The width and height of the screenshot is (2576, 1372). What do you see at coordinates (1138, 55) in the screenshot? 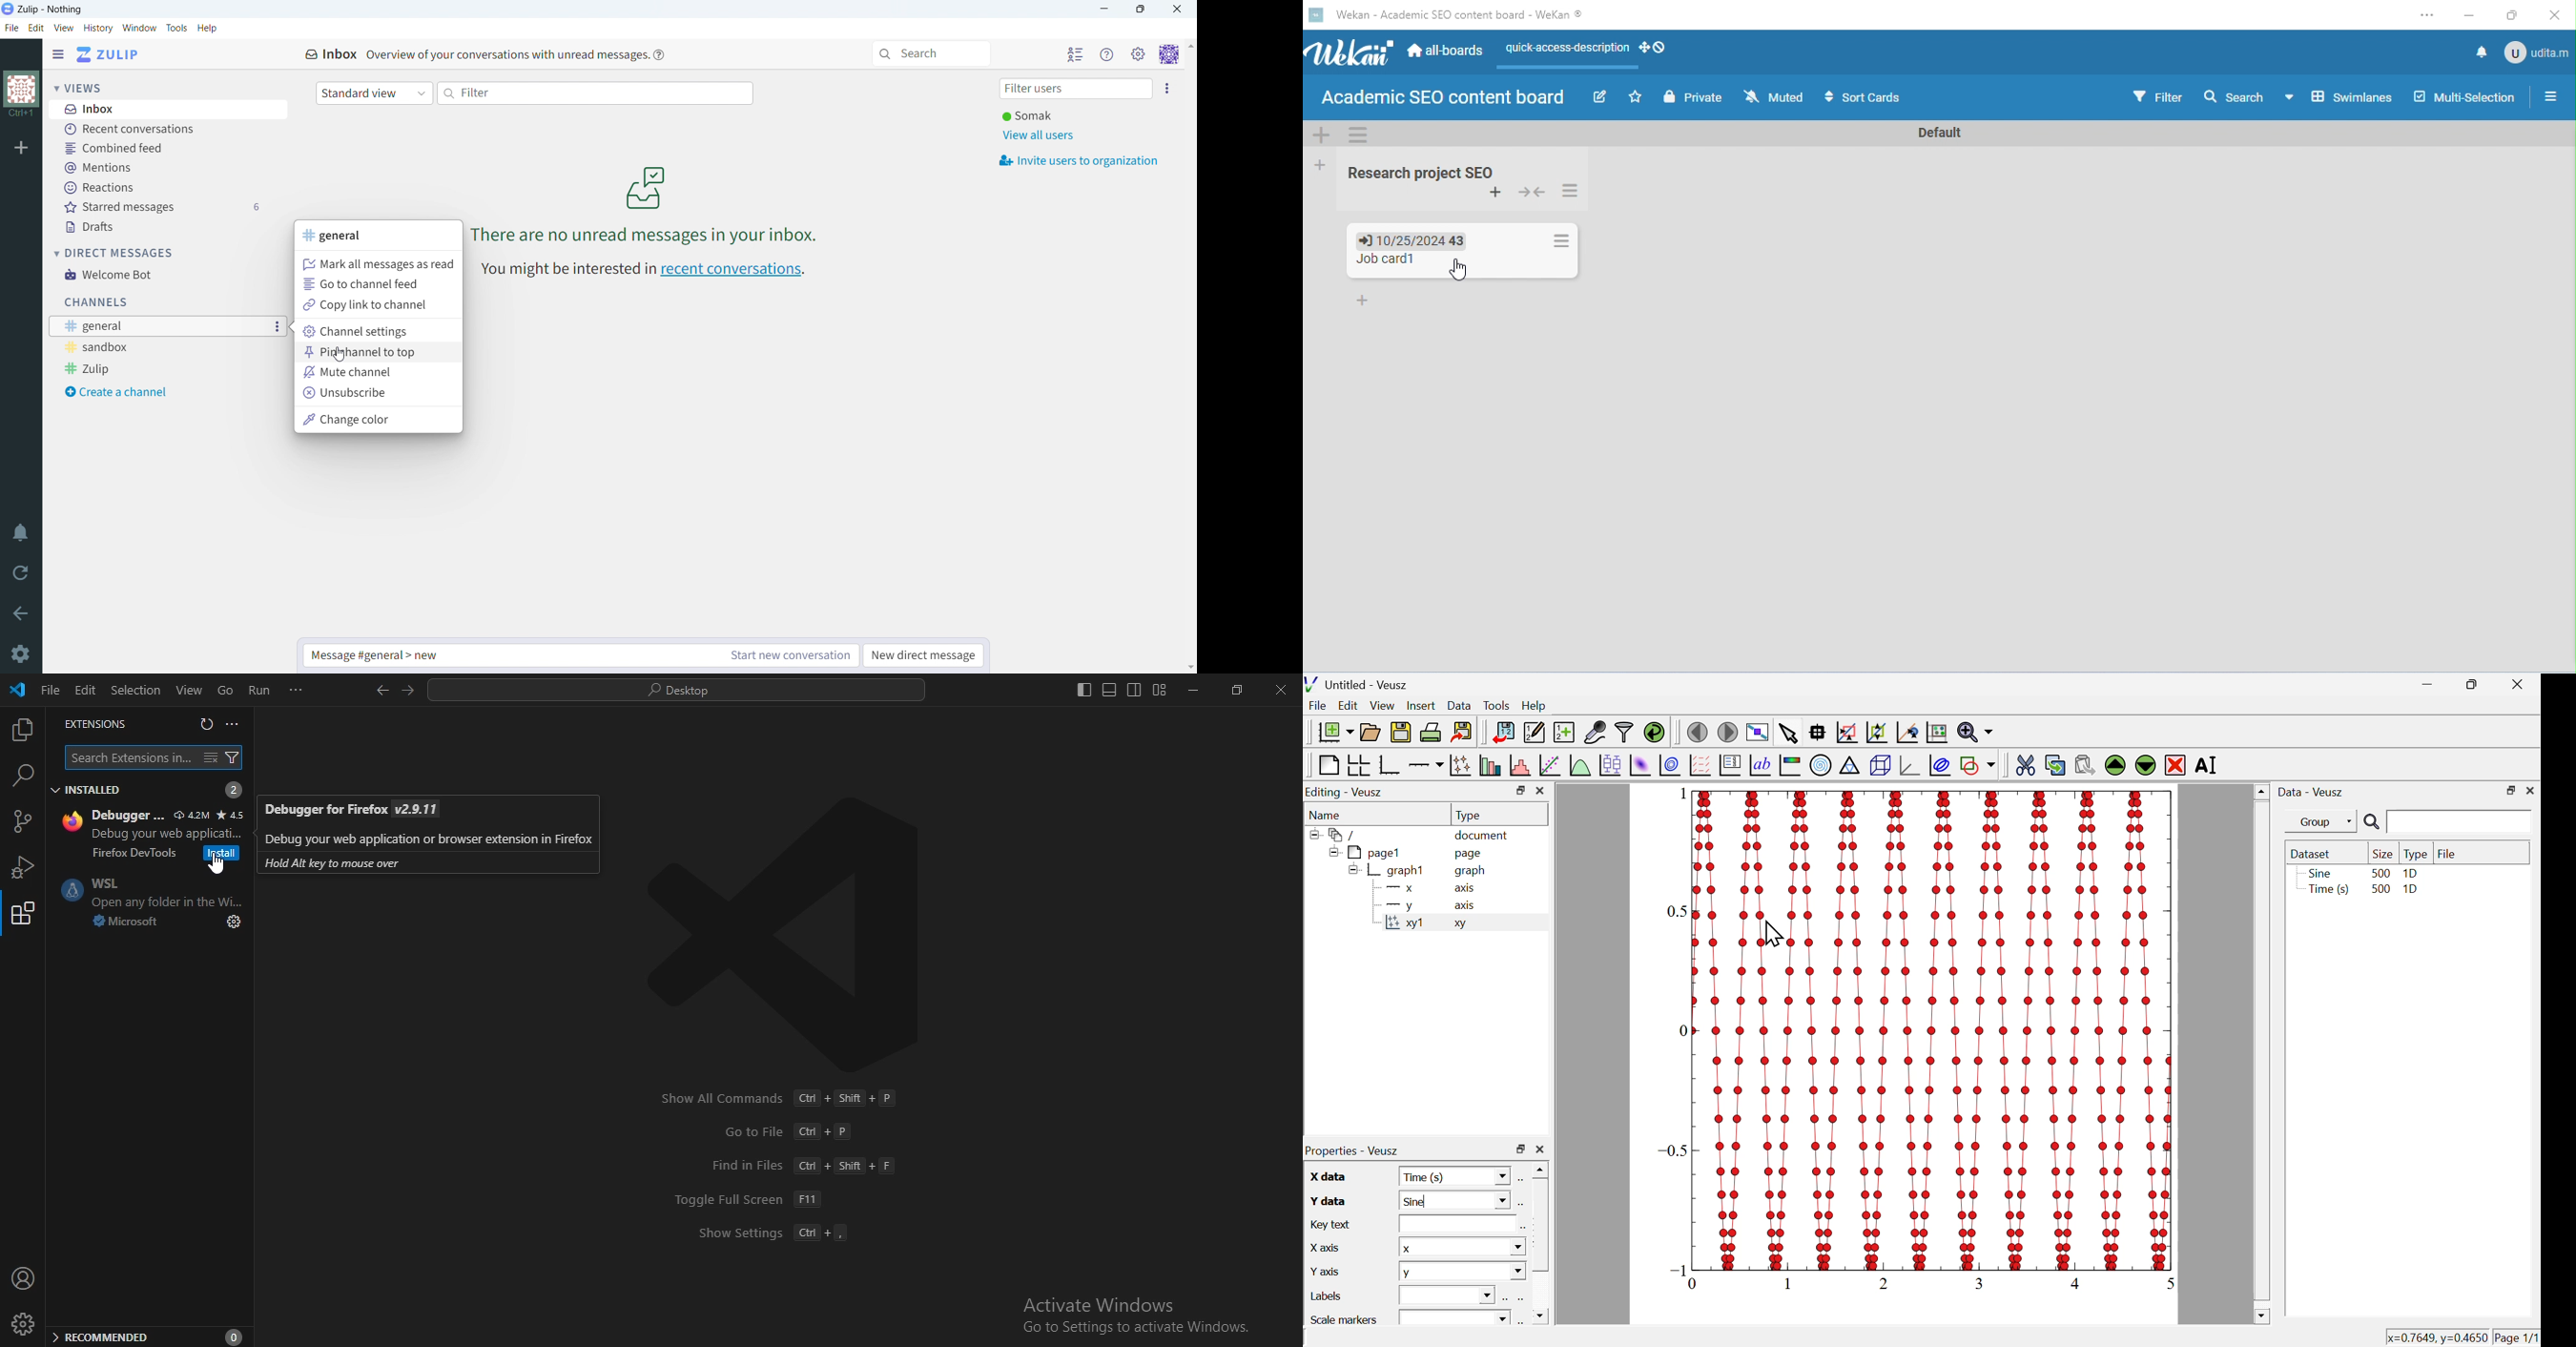
I see `main menu` at bounding box center [1138, 55].